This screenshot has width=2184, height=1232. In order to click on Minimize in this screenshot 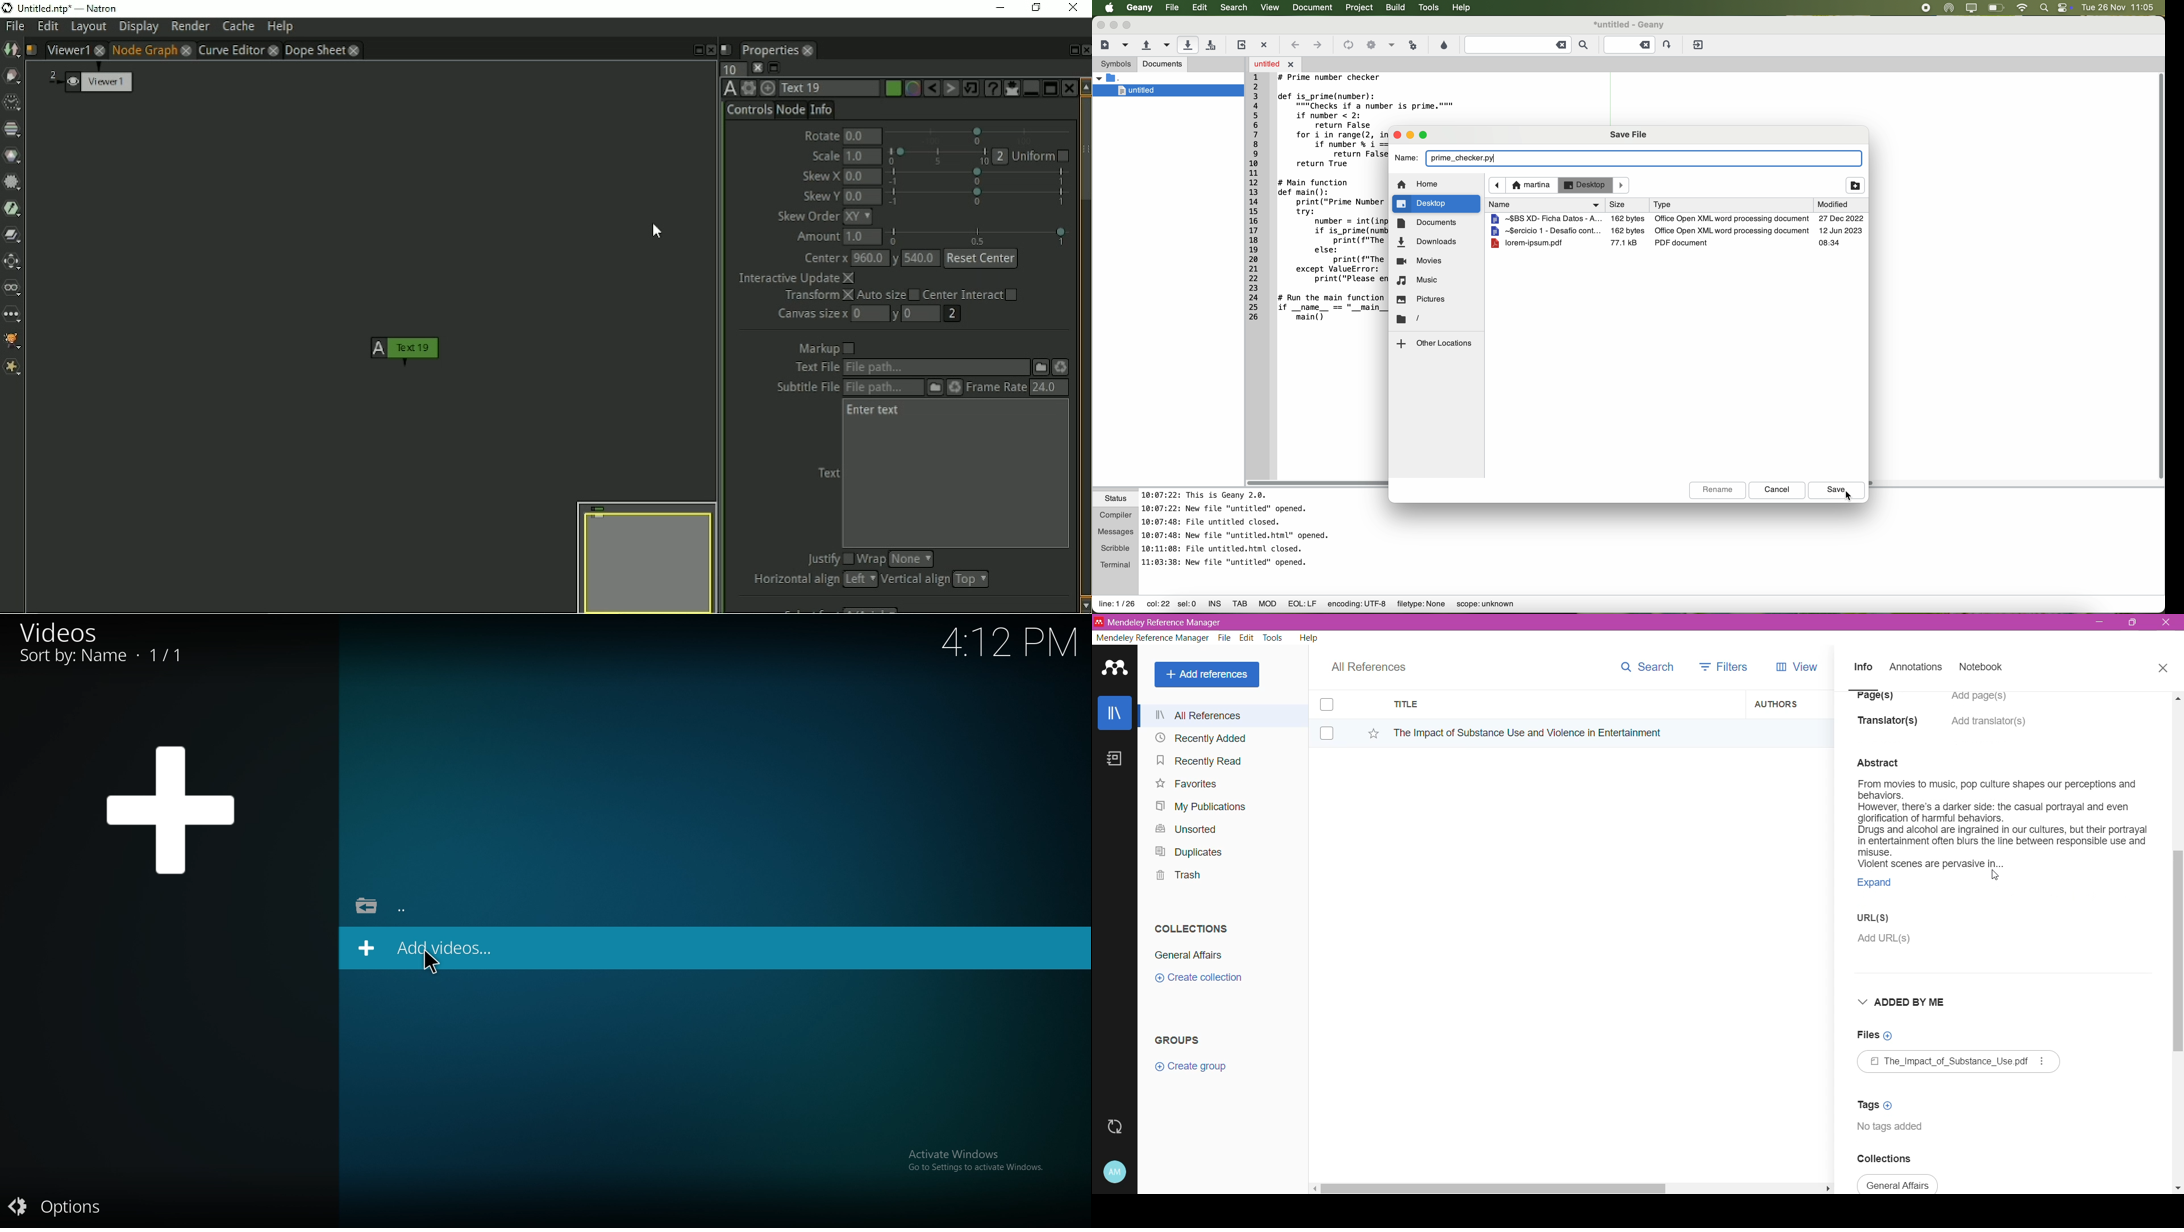, I will do `click(2099, 623)`.